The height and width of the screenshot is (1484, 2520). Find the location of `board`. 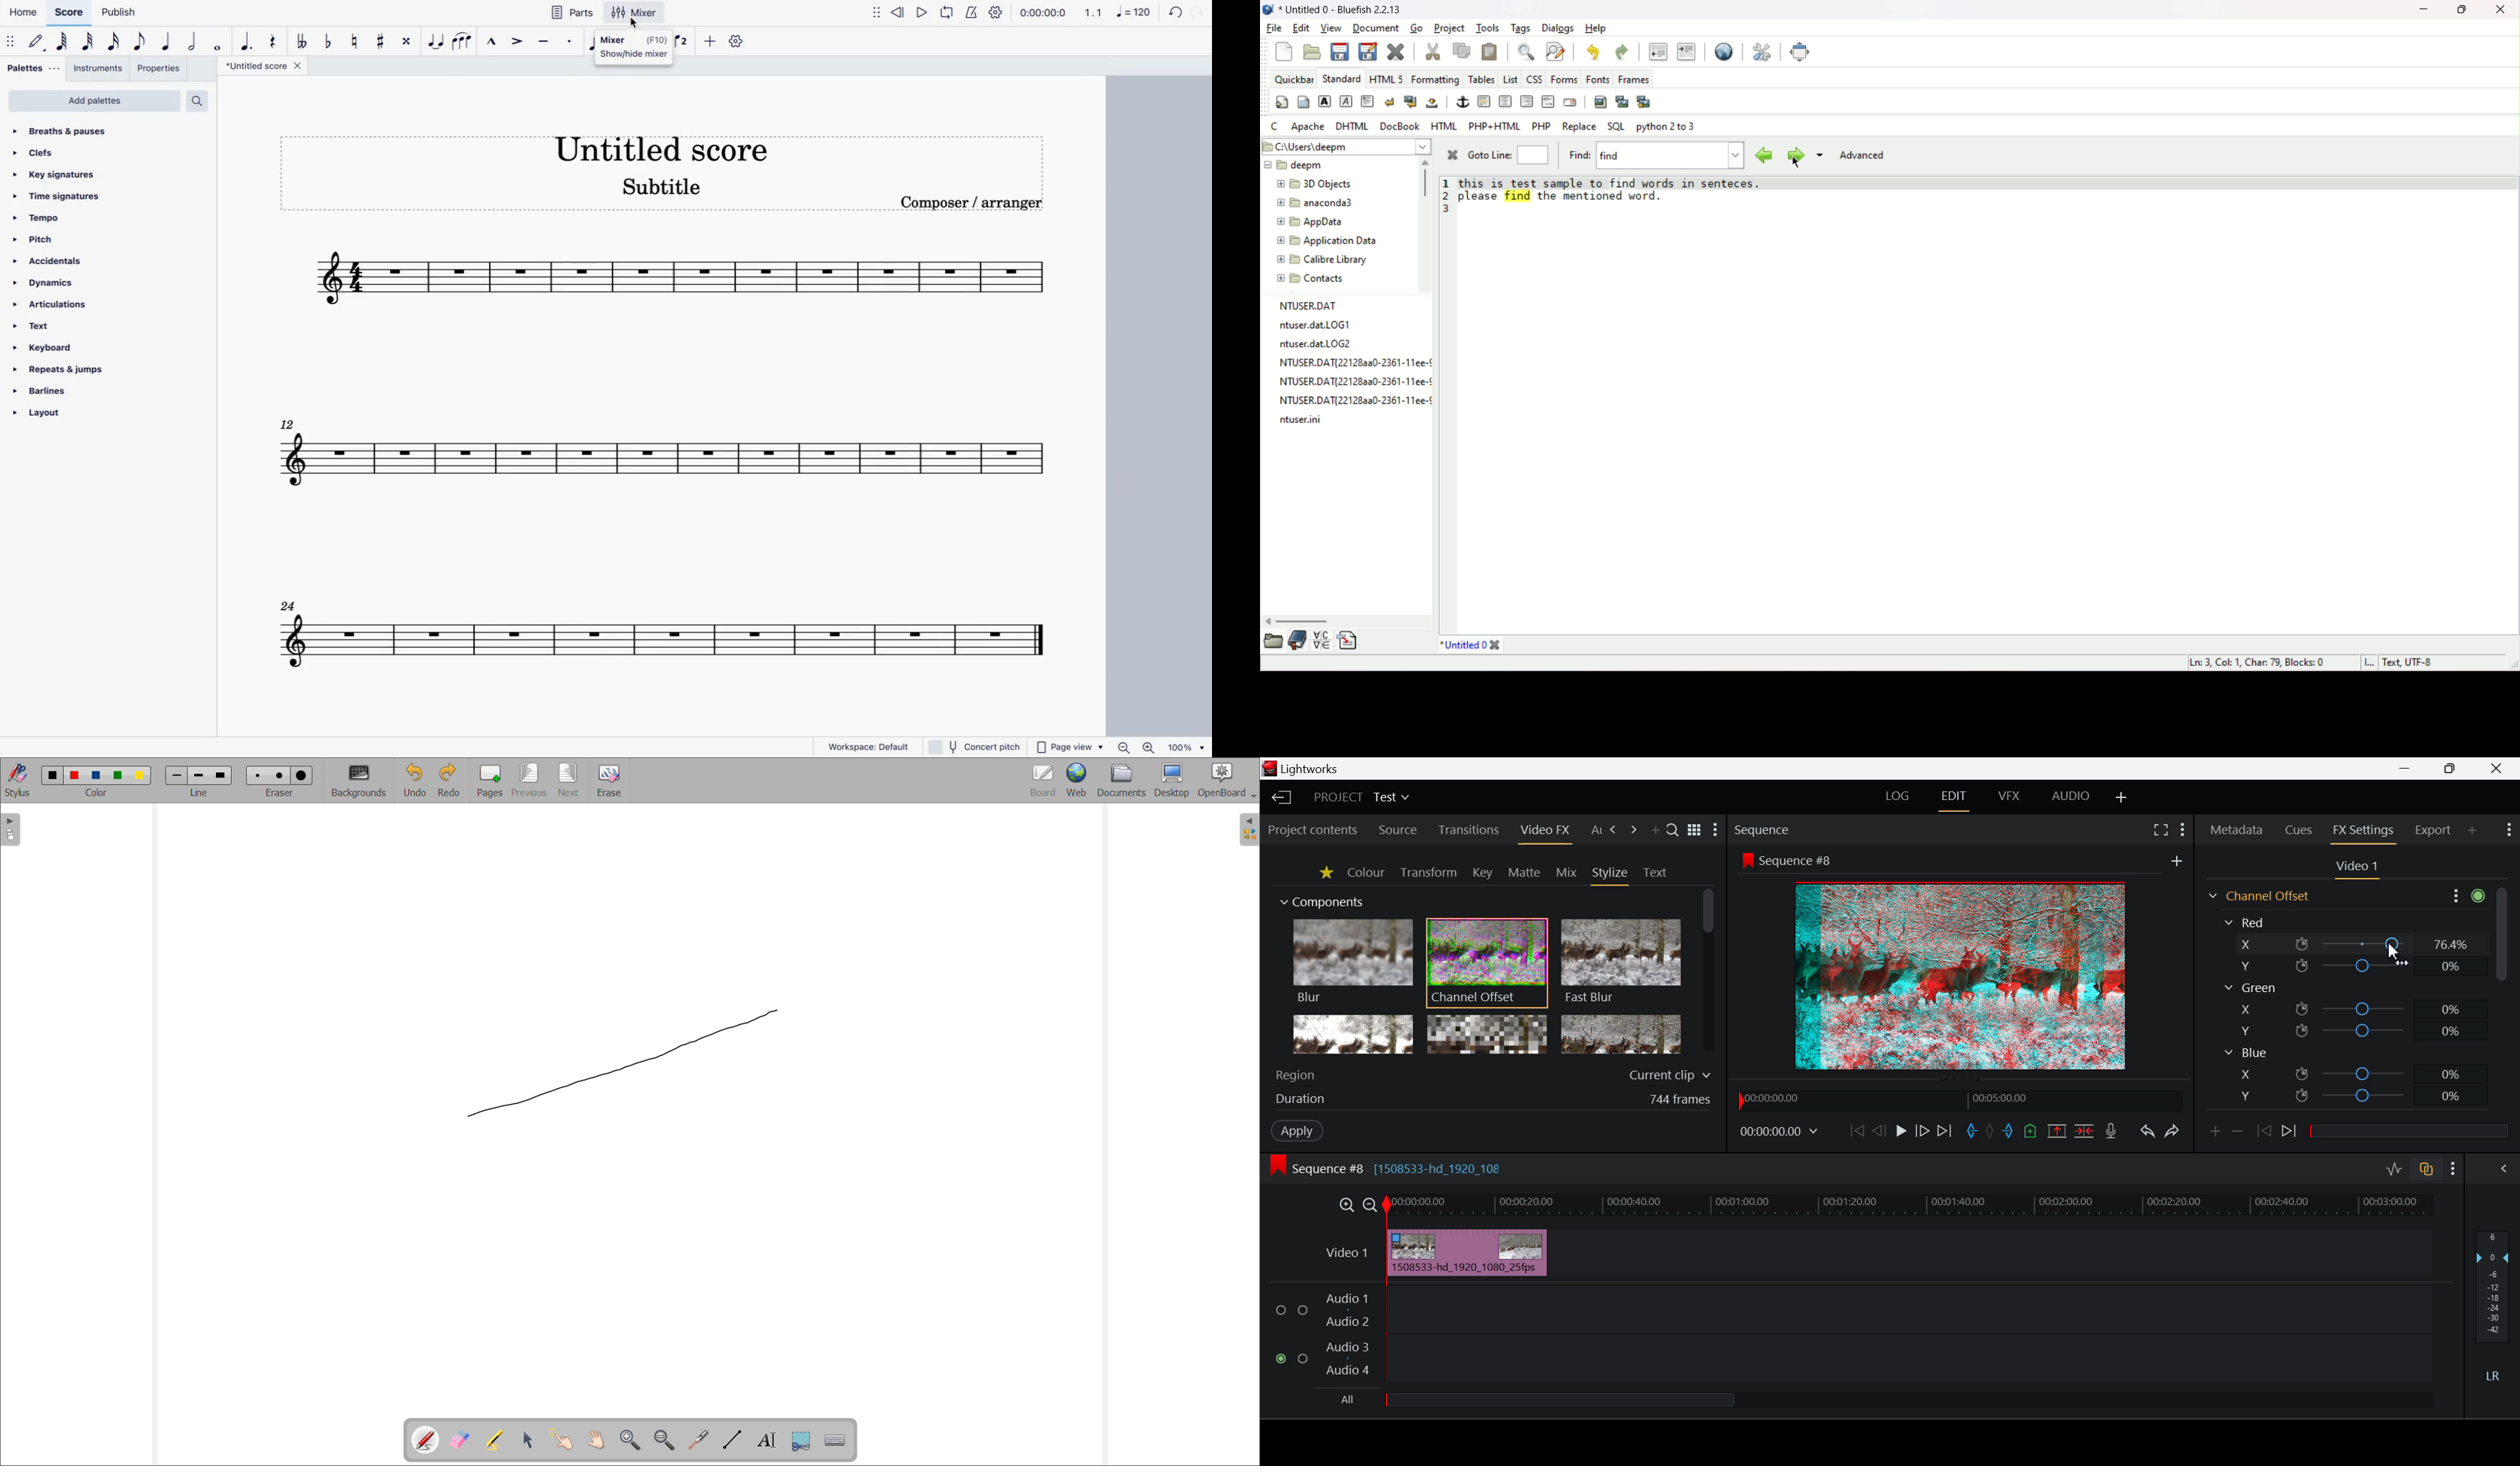

board is located at coordinates (1042, 780).